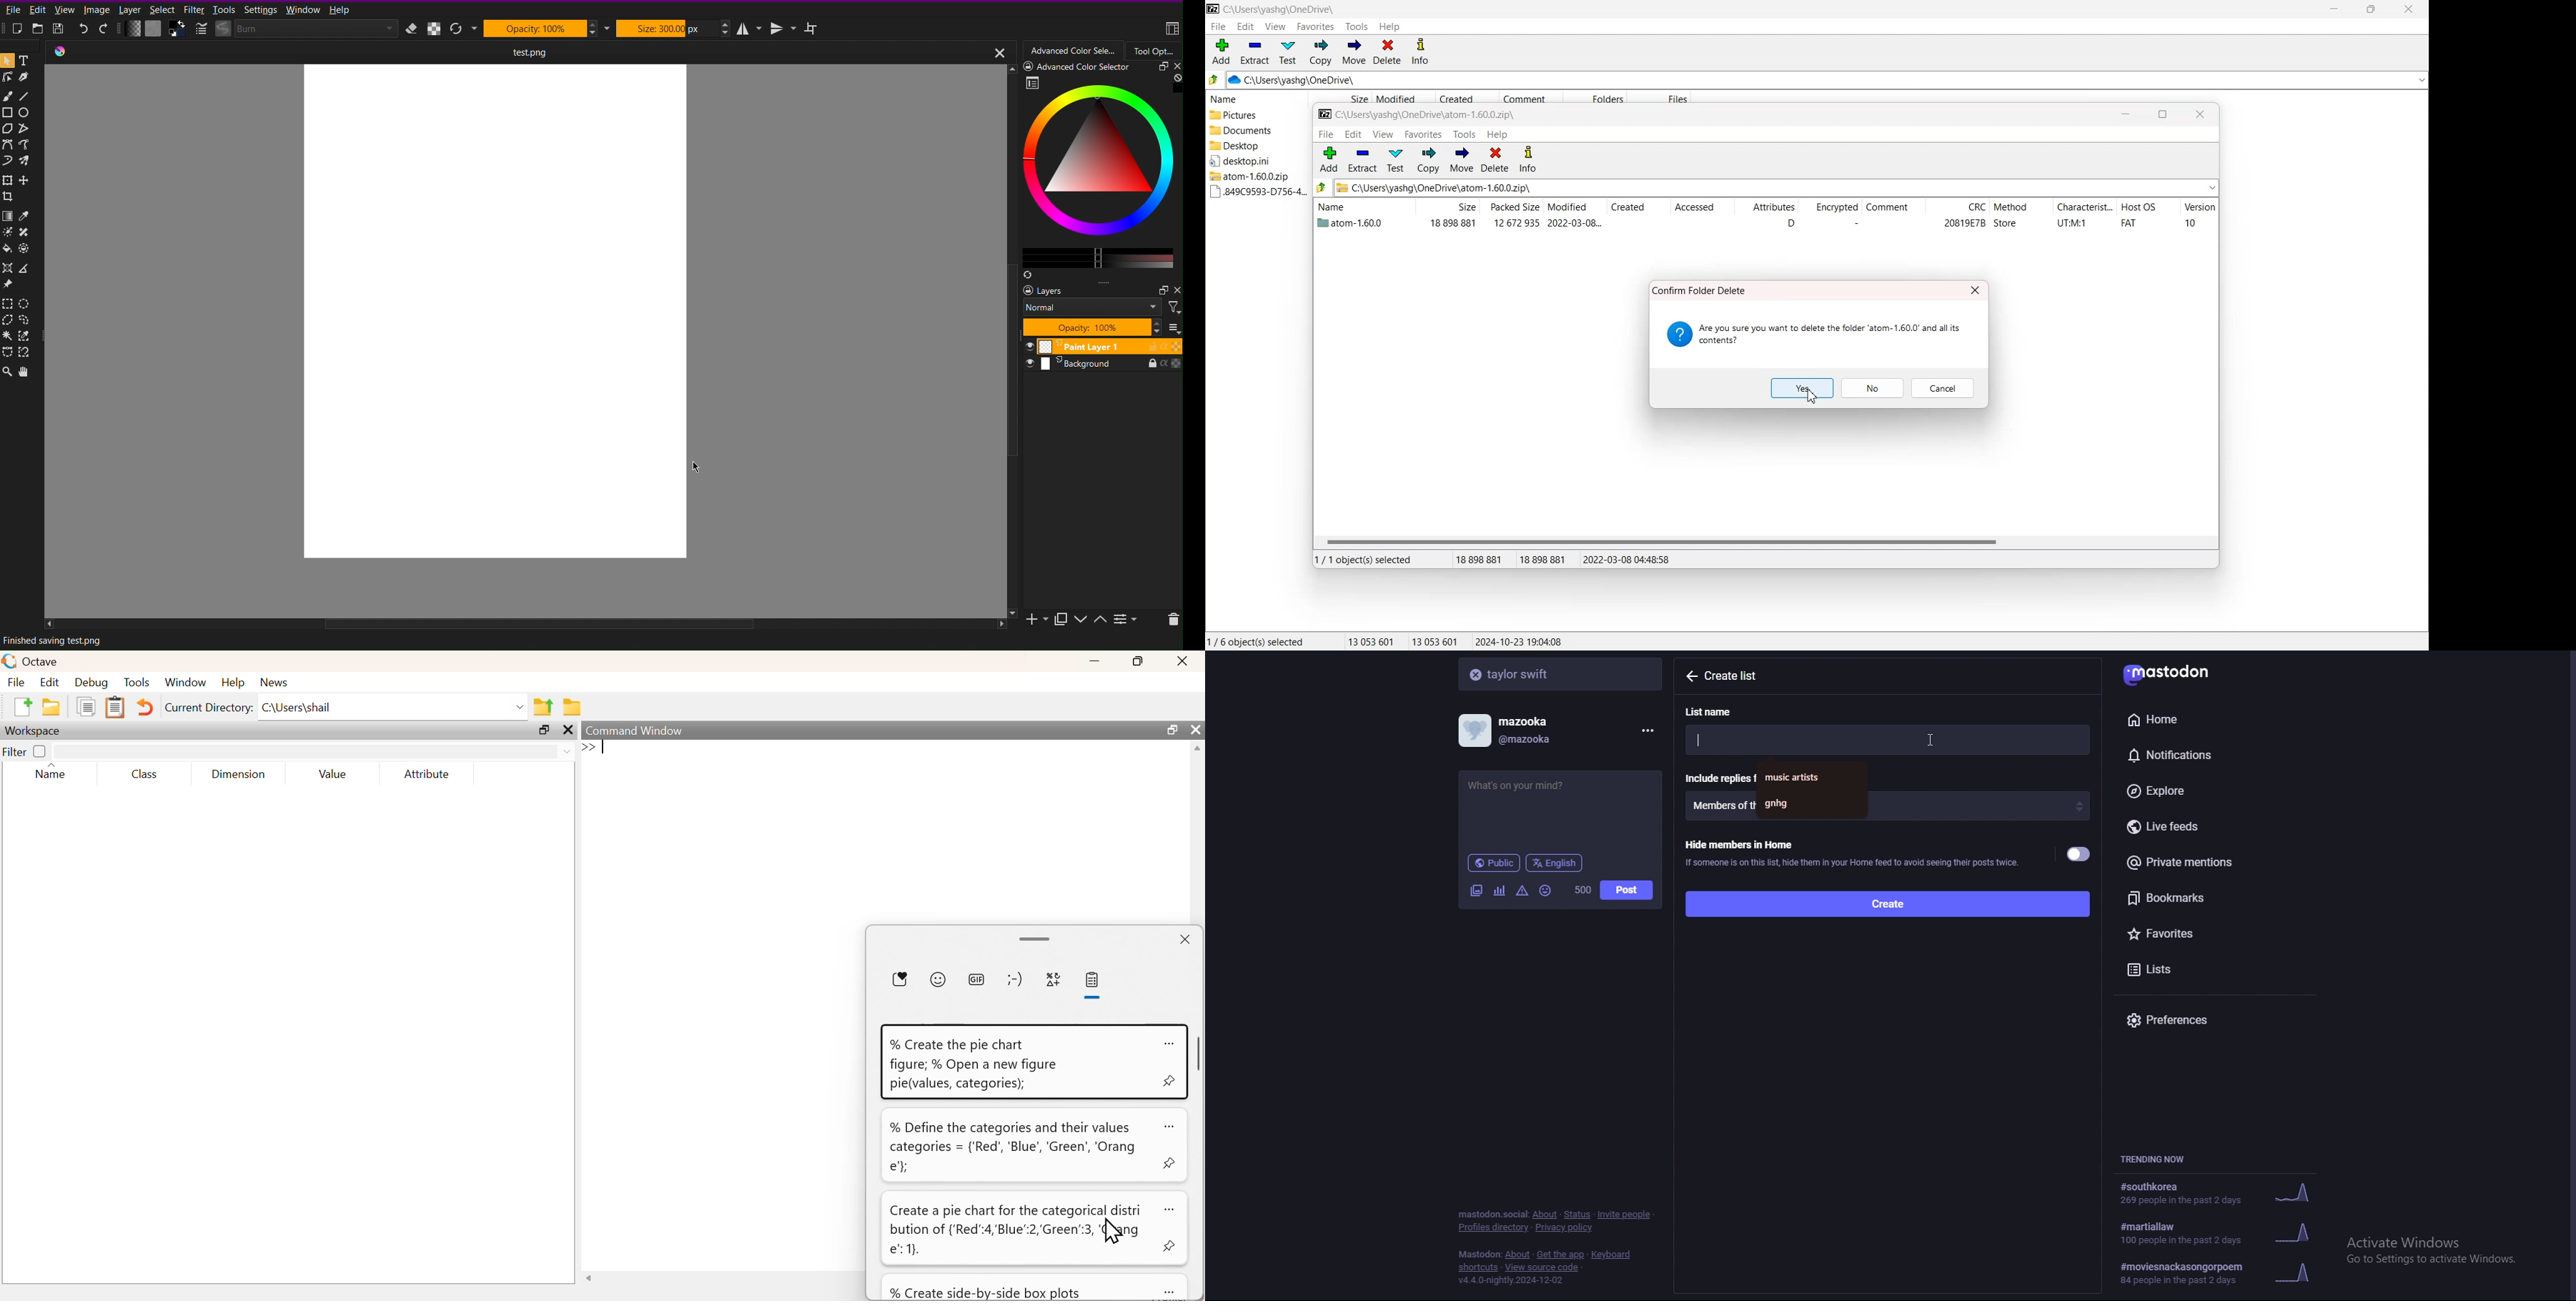 The width and height of the screenshot is (2576, 1316). Describe the element at coordinates (543, 730) in the screenshot. I see `maximize` at that location.